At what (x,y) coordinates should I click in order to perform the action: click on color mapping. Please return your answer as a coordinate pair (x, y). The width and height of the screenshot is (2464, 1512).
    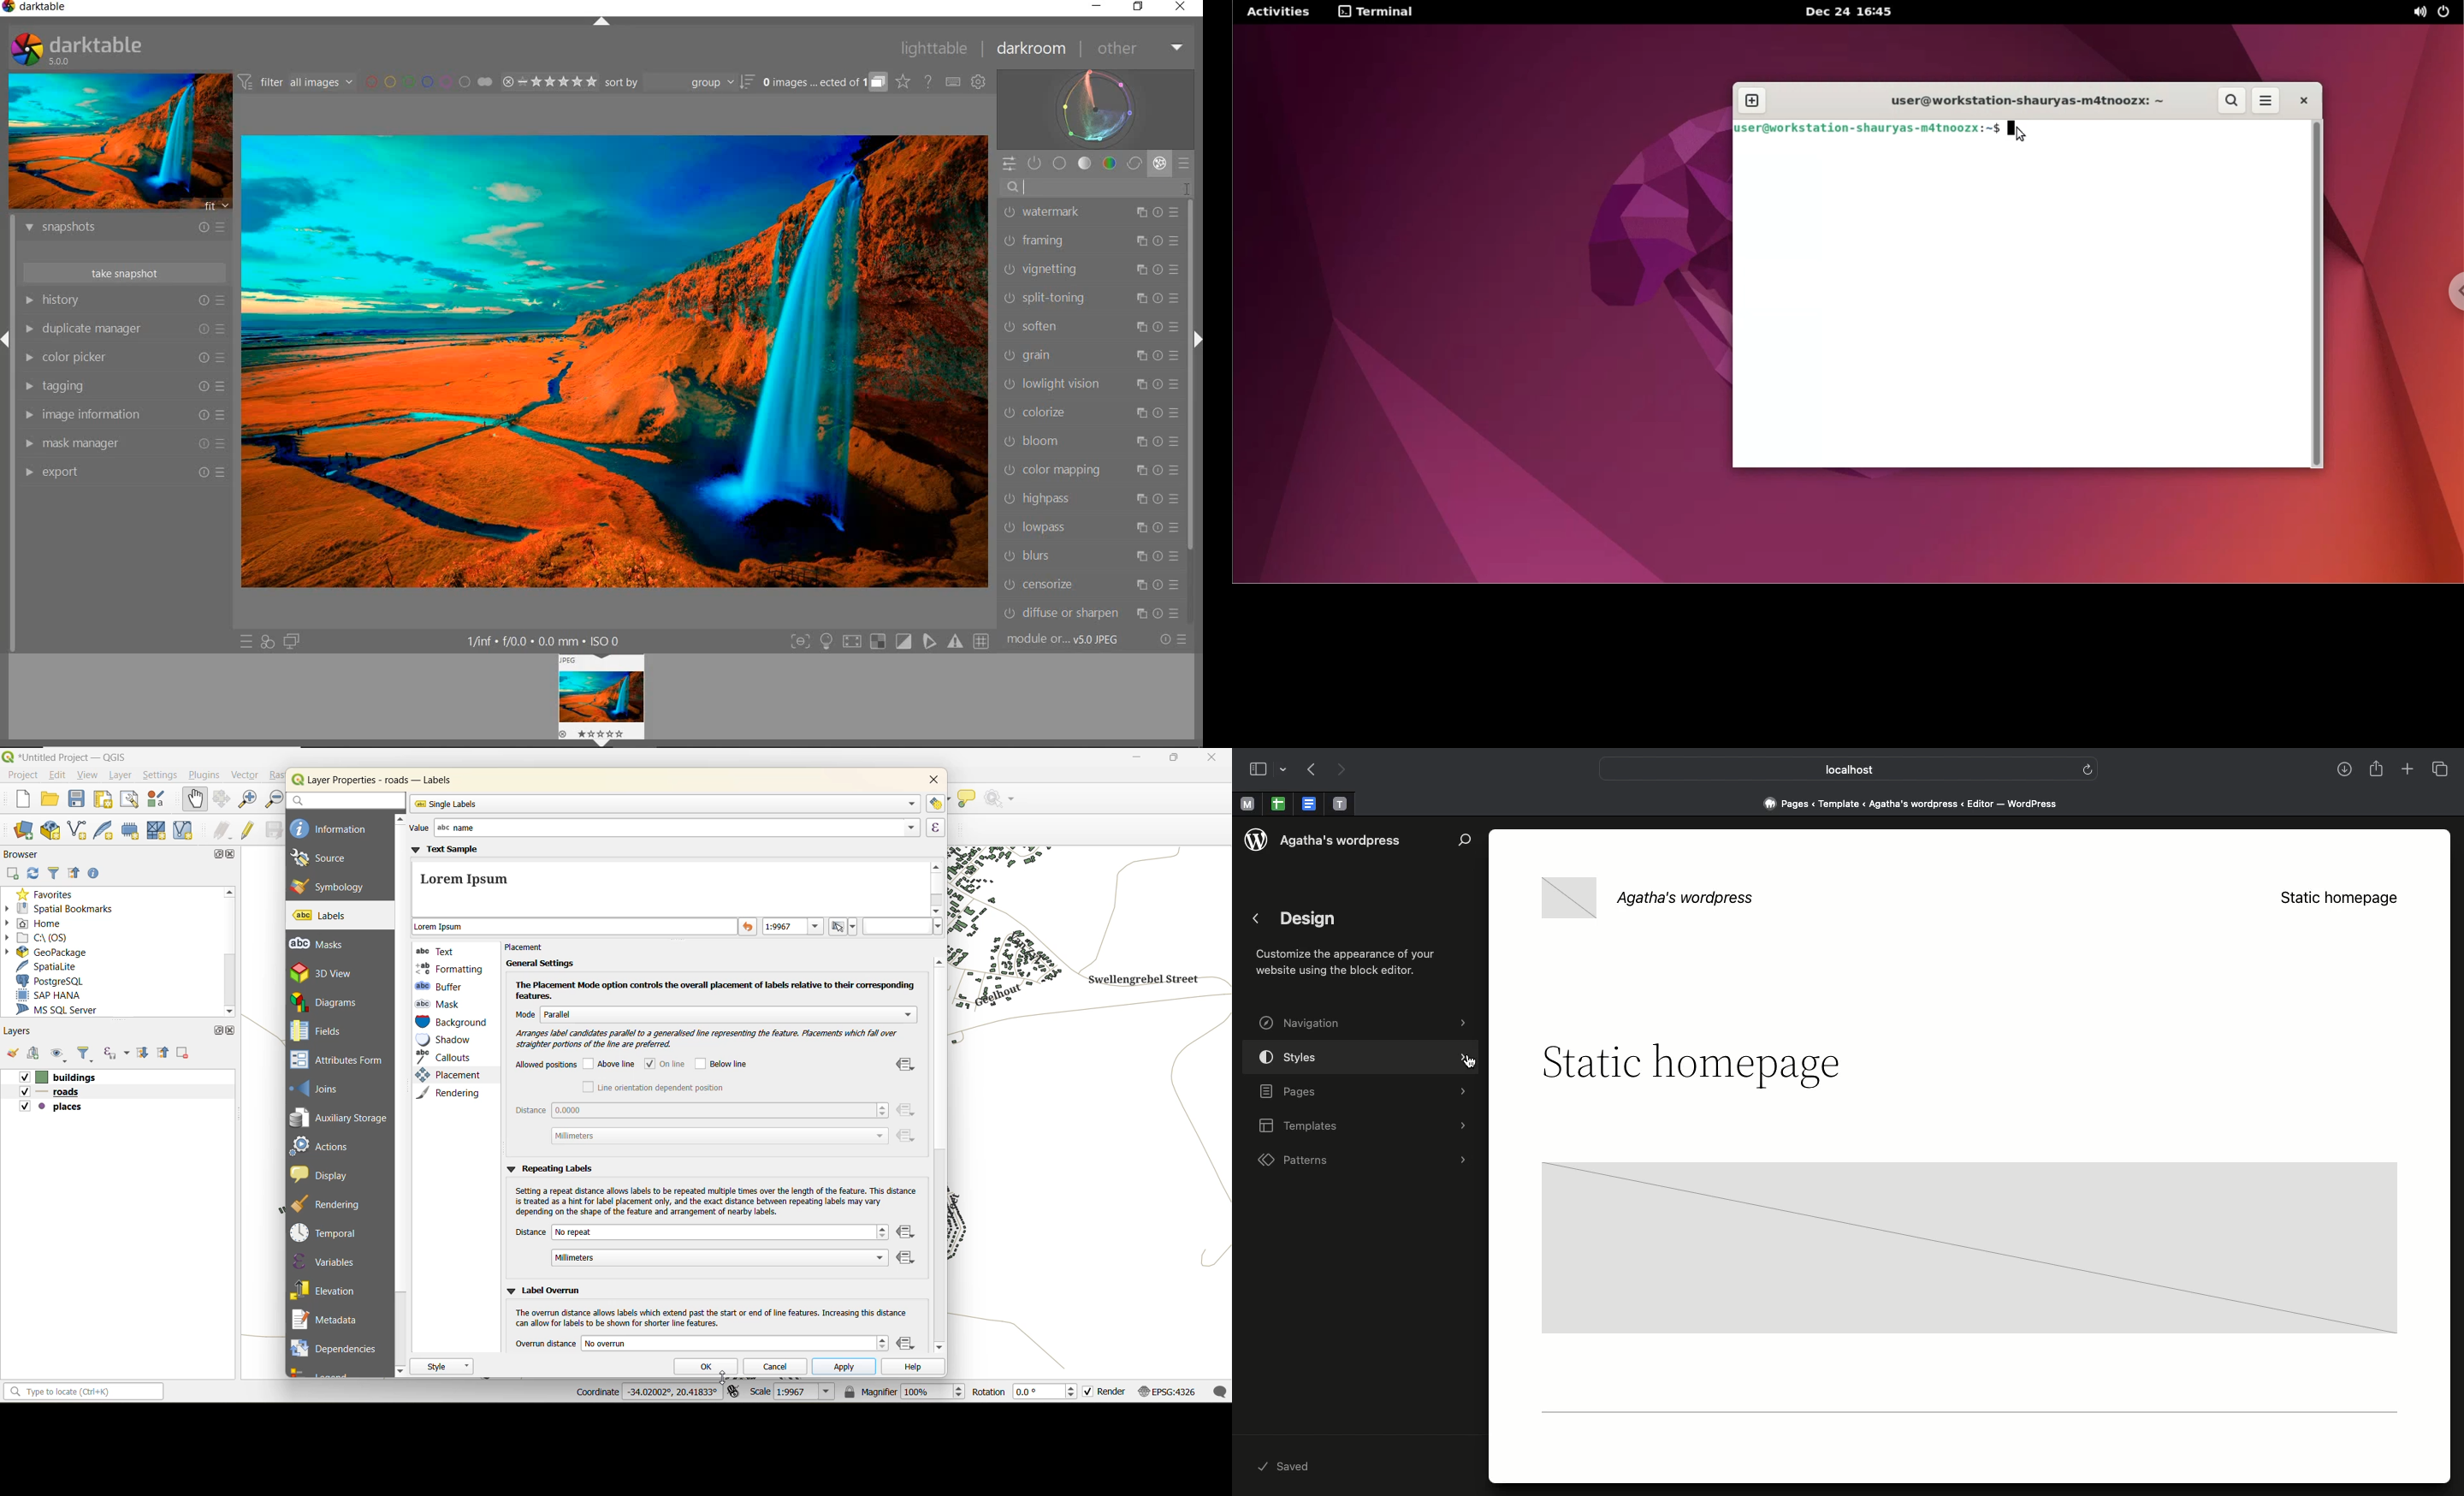
    Looking at the image, I should click on (1090, 469).